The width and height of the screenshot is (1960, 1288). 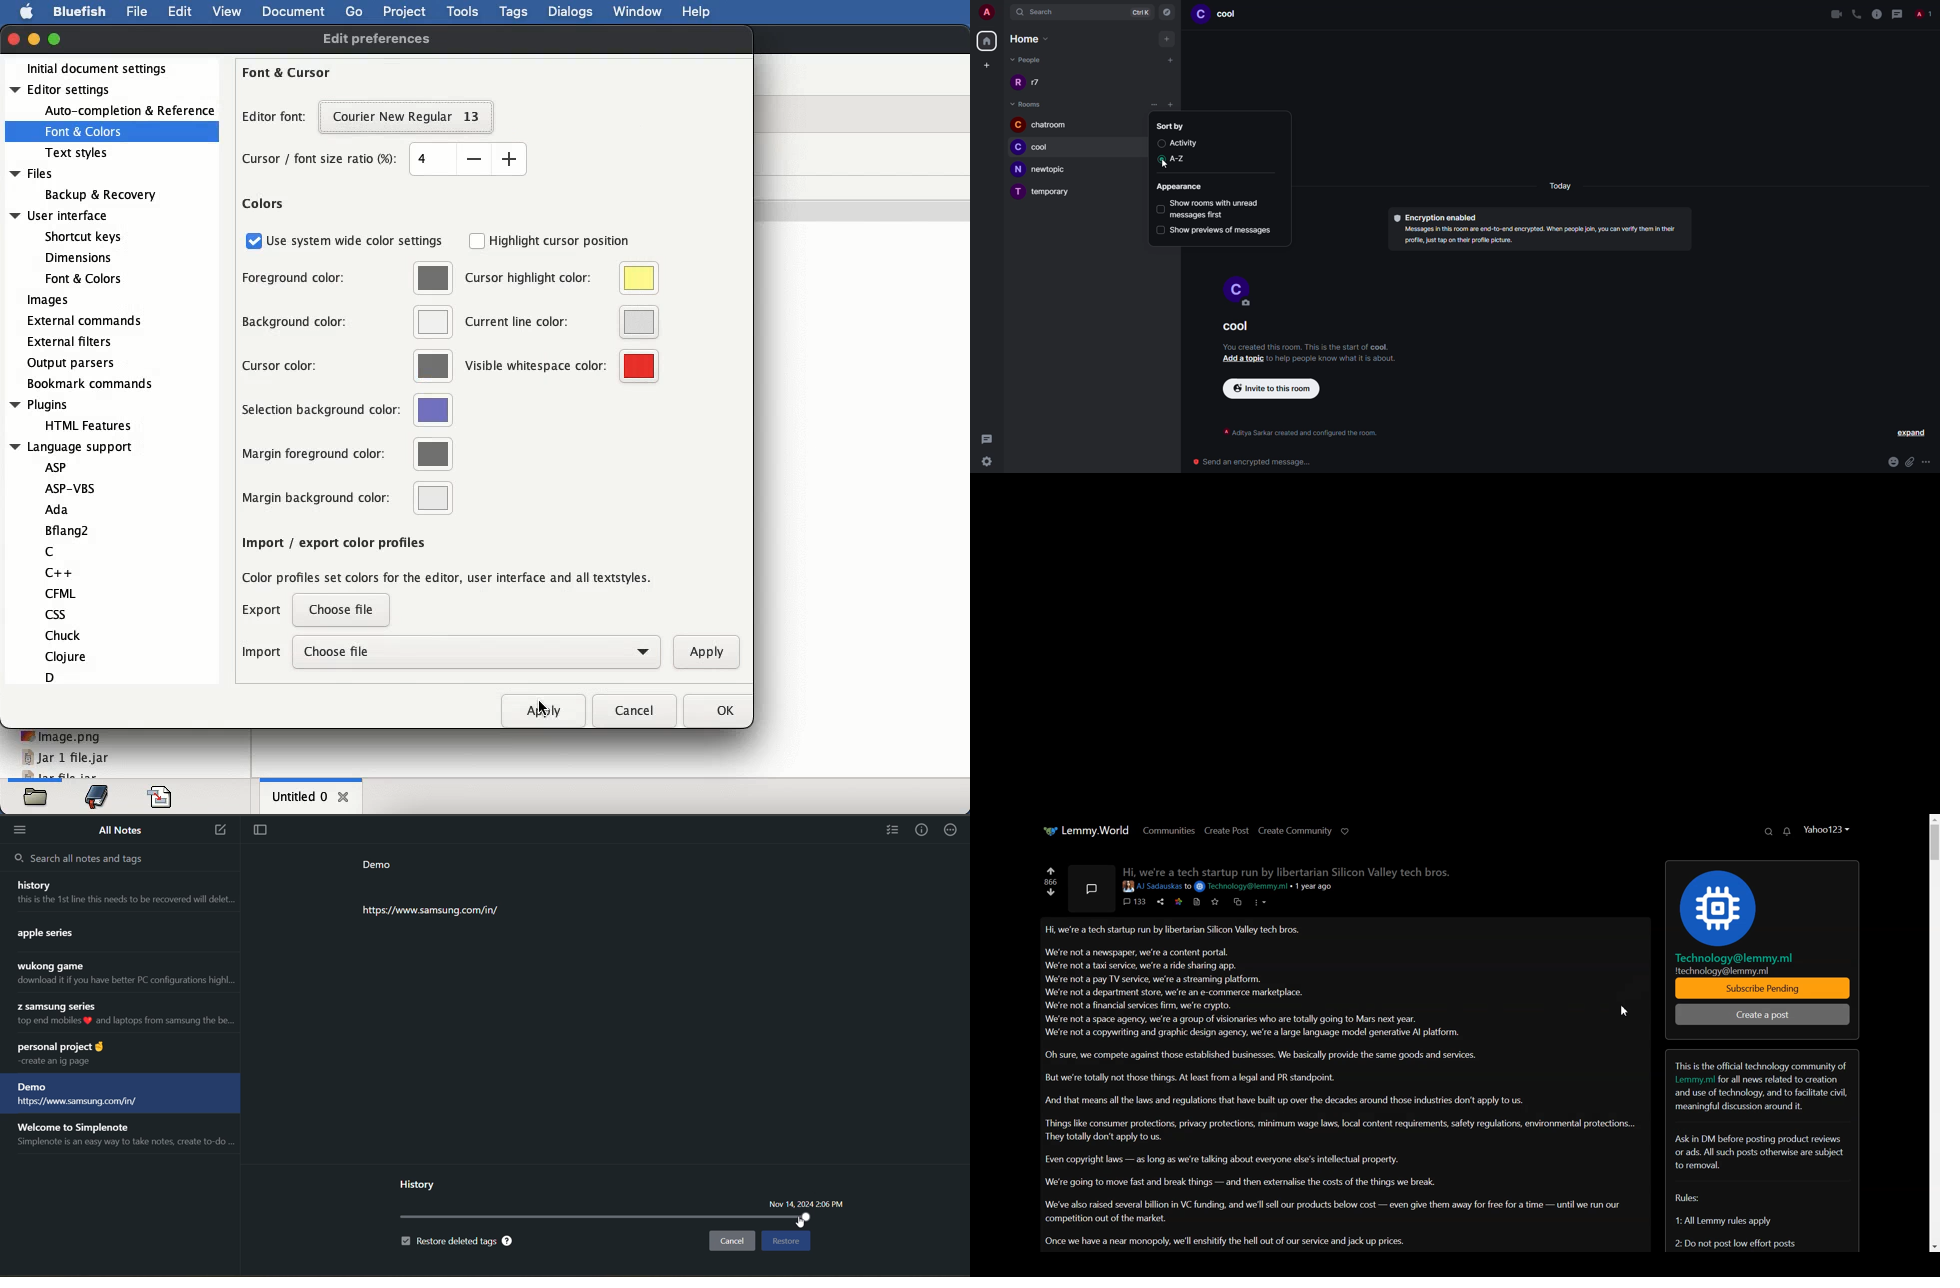 I want to click on Support limmy, so click(x=1345, y=830).